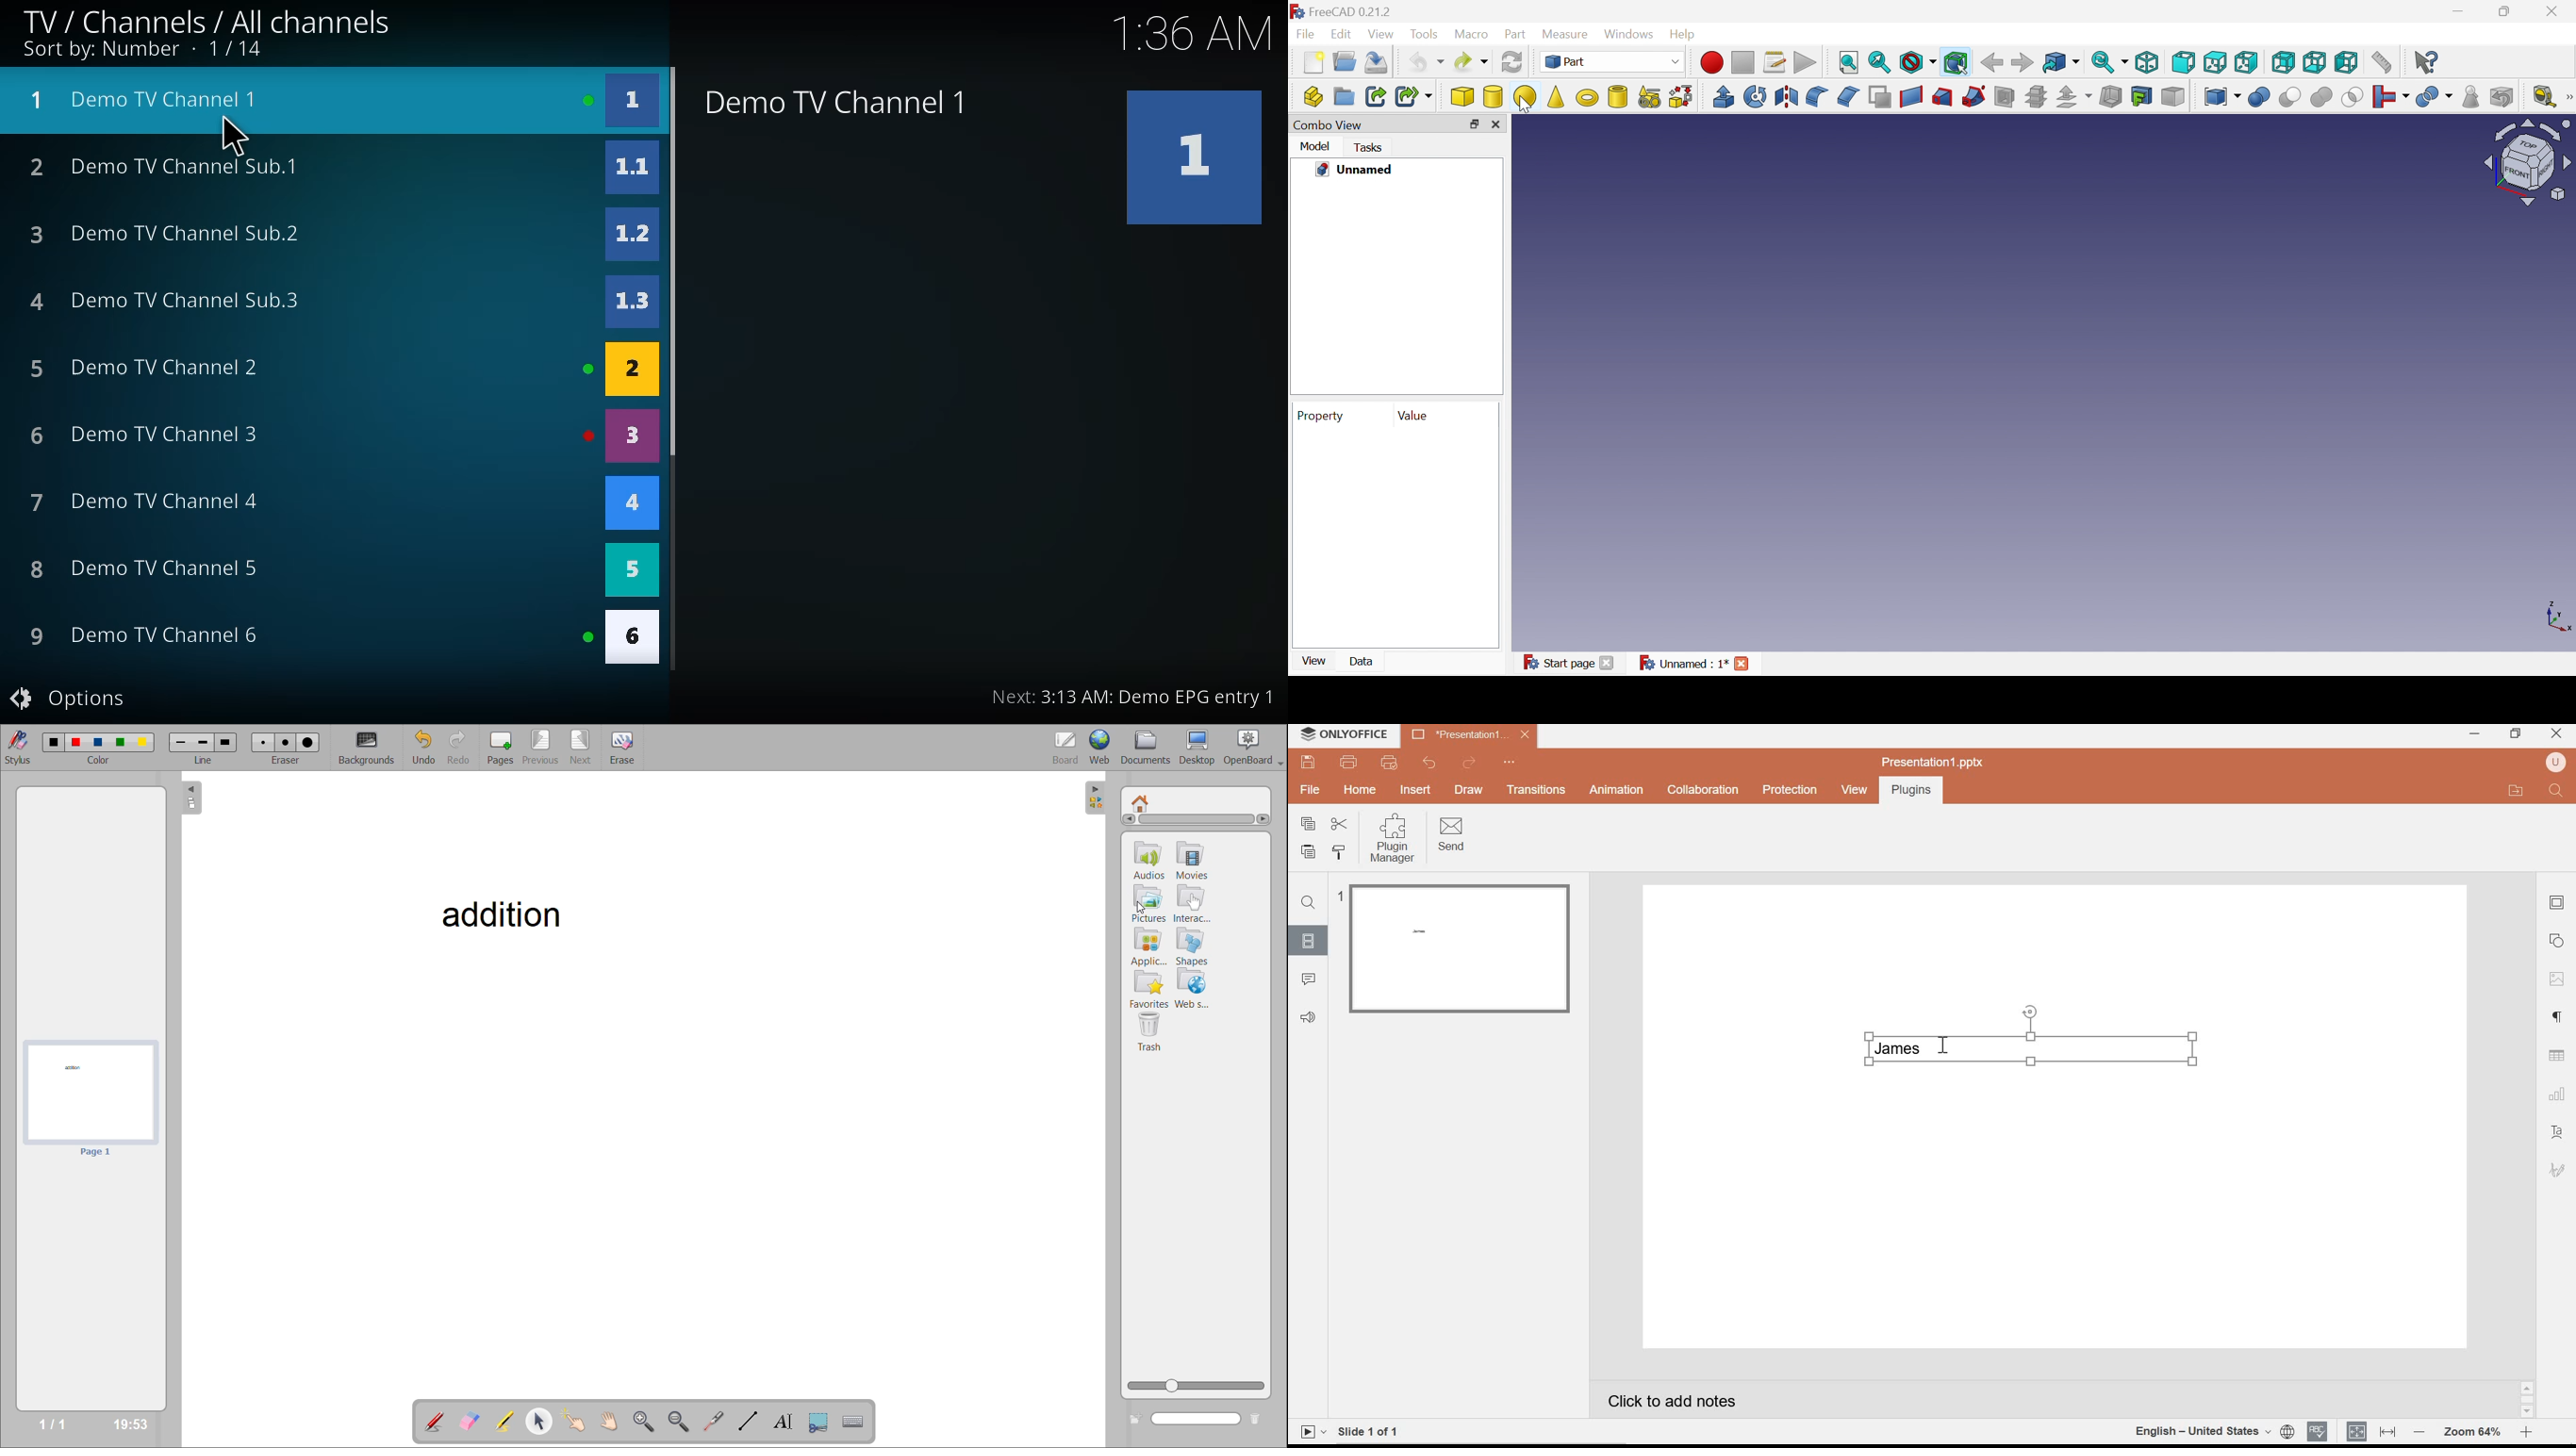 The width and height of the screenshot is (2576, 1456). Describe the element at coordinates (145, 501) in the screenshot. I see `demo channel 4` at that location.